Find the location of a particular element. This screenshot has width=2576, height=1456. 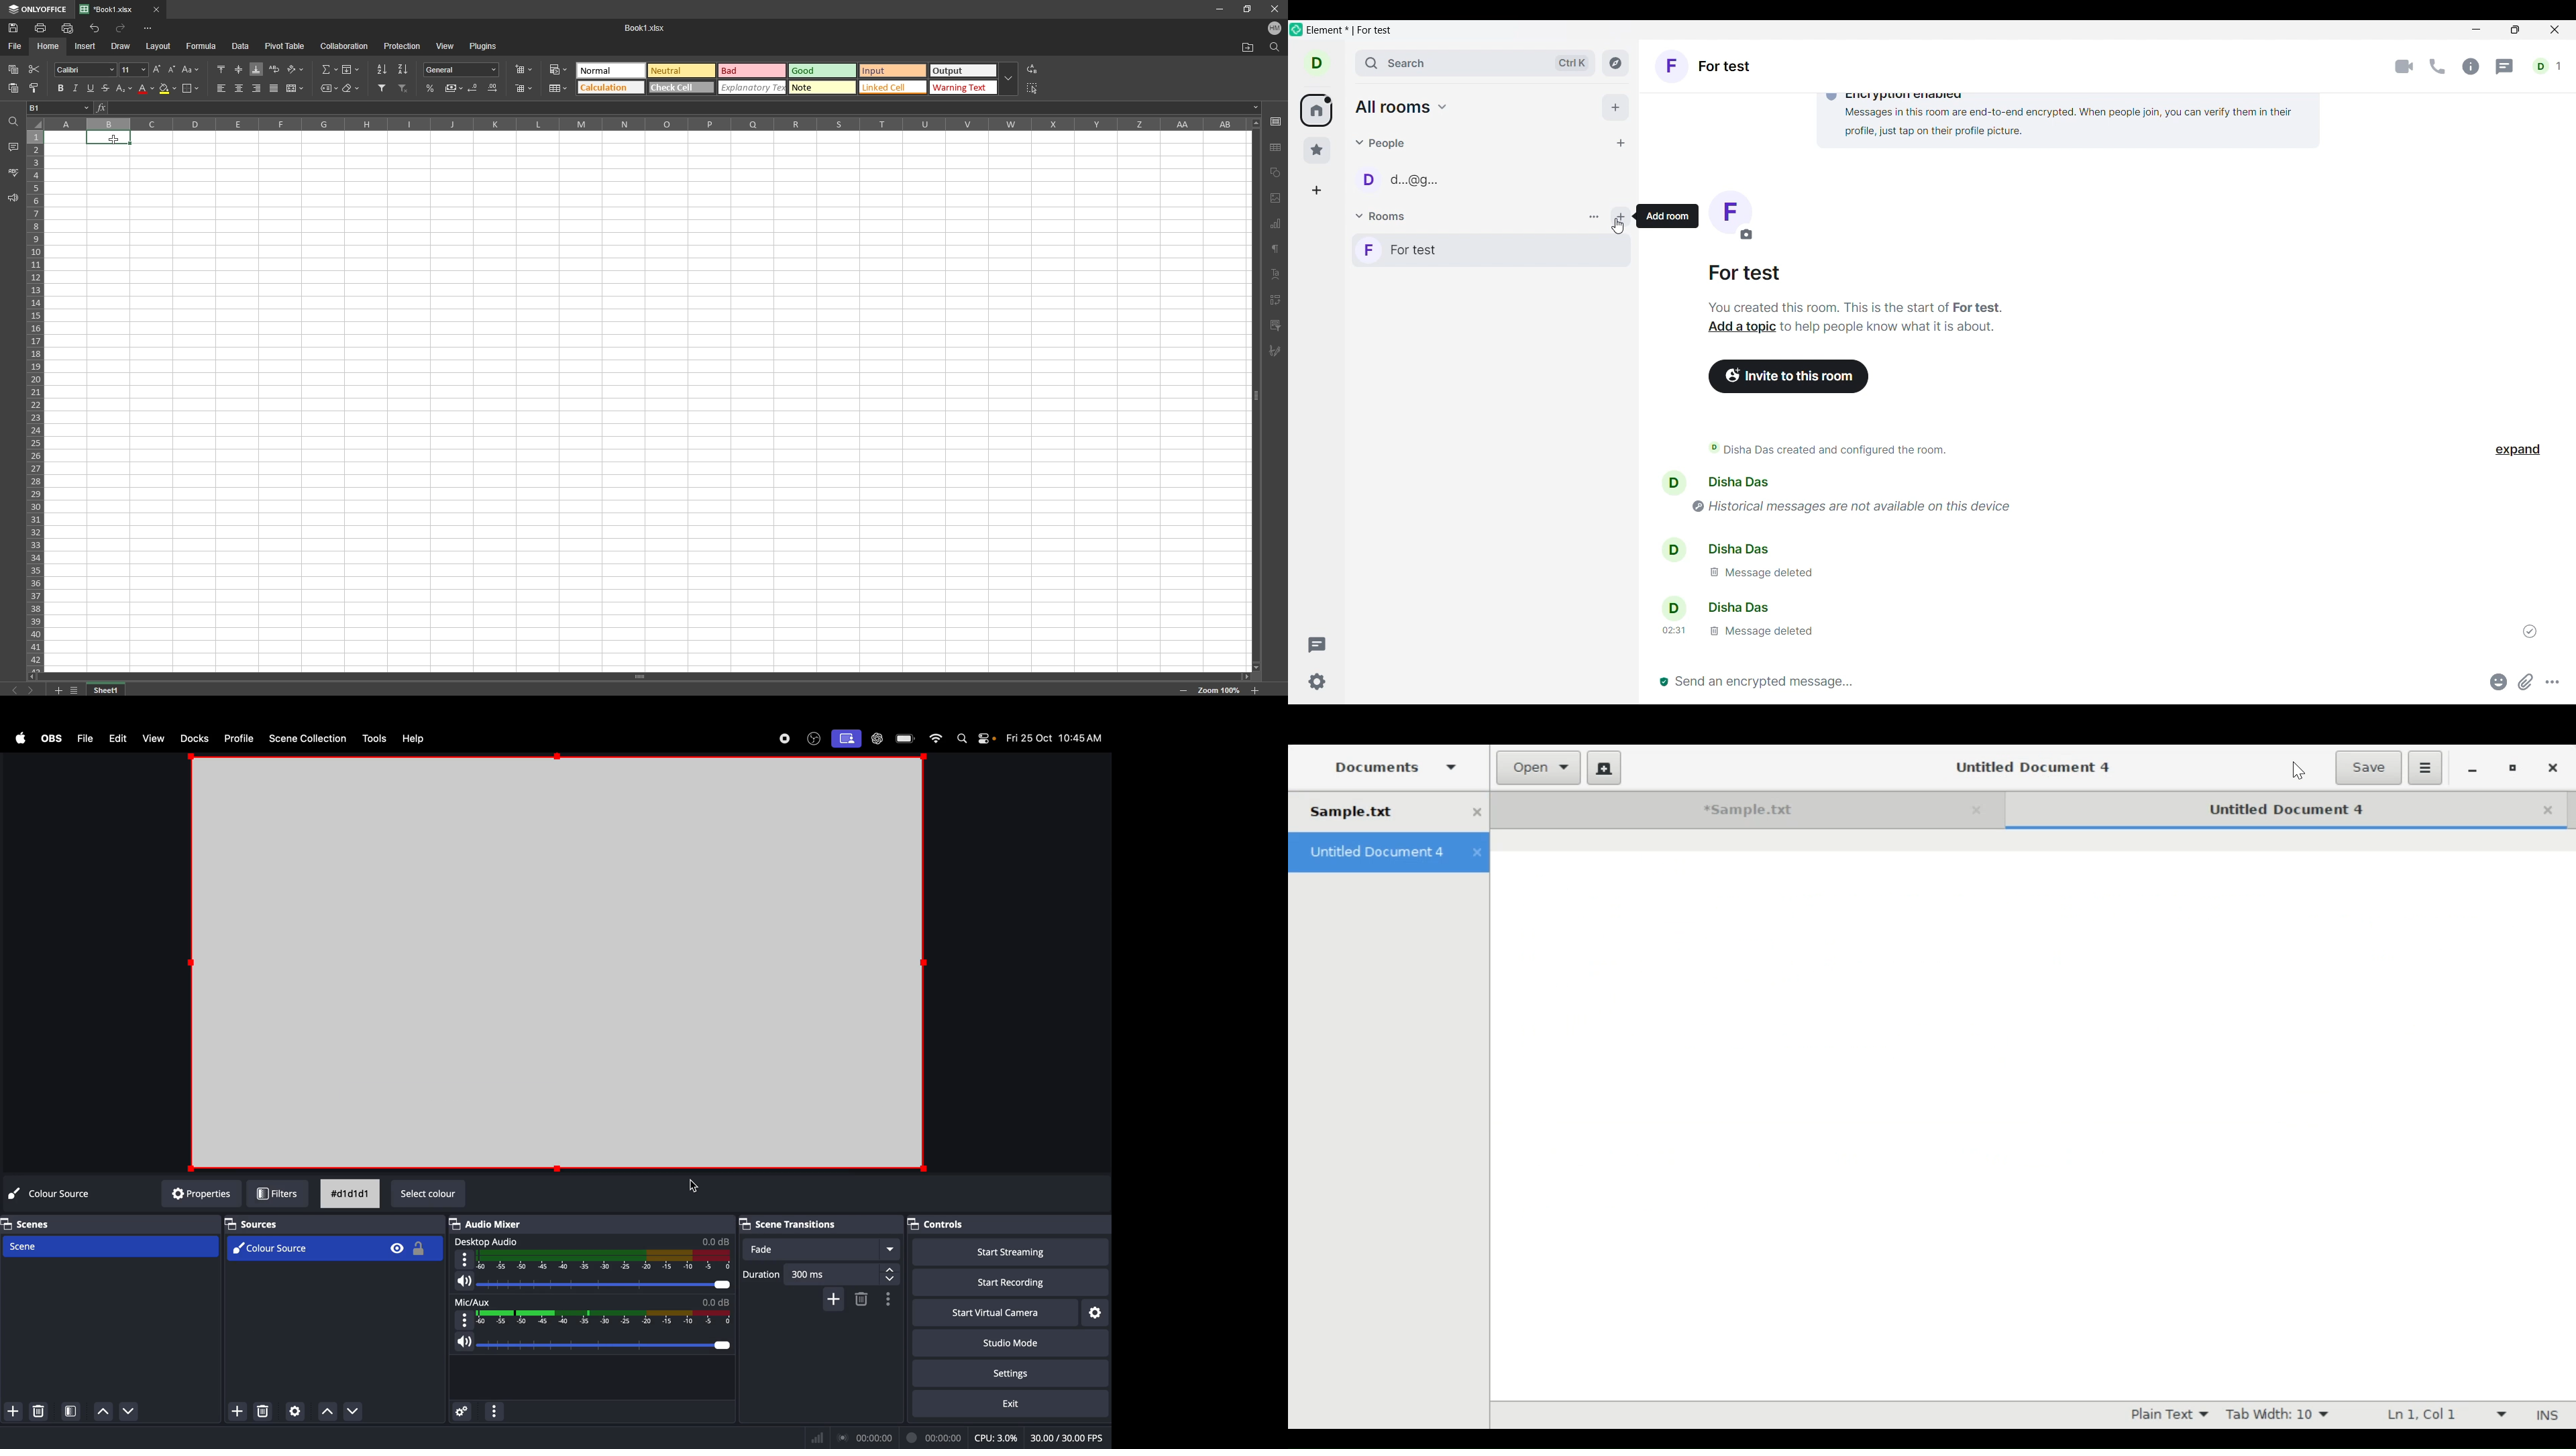

exit is located at coordinates (1003, 1404).